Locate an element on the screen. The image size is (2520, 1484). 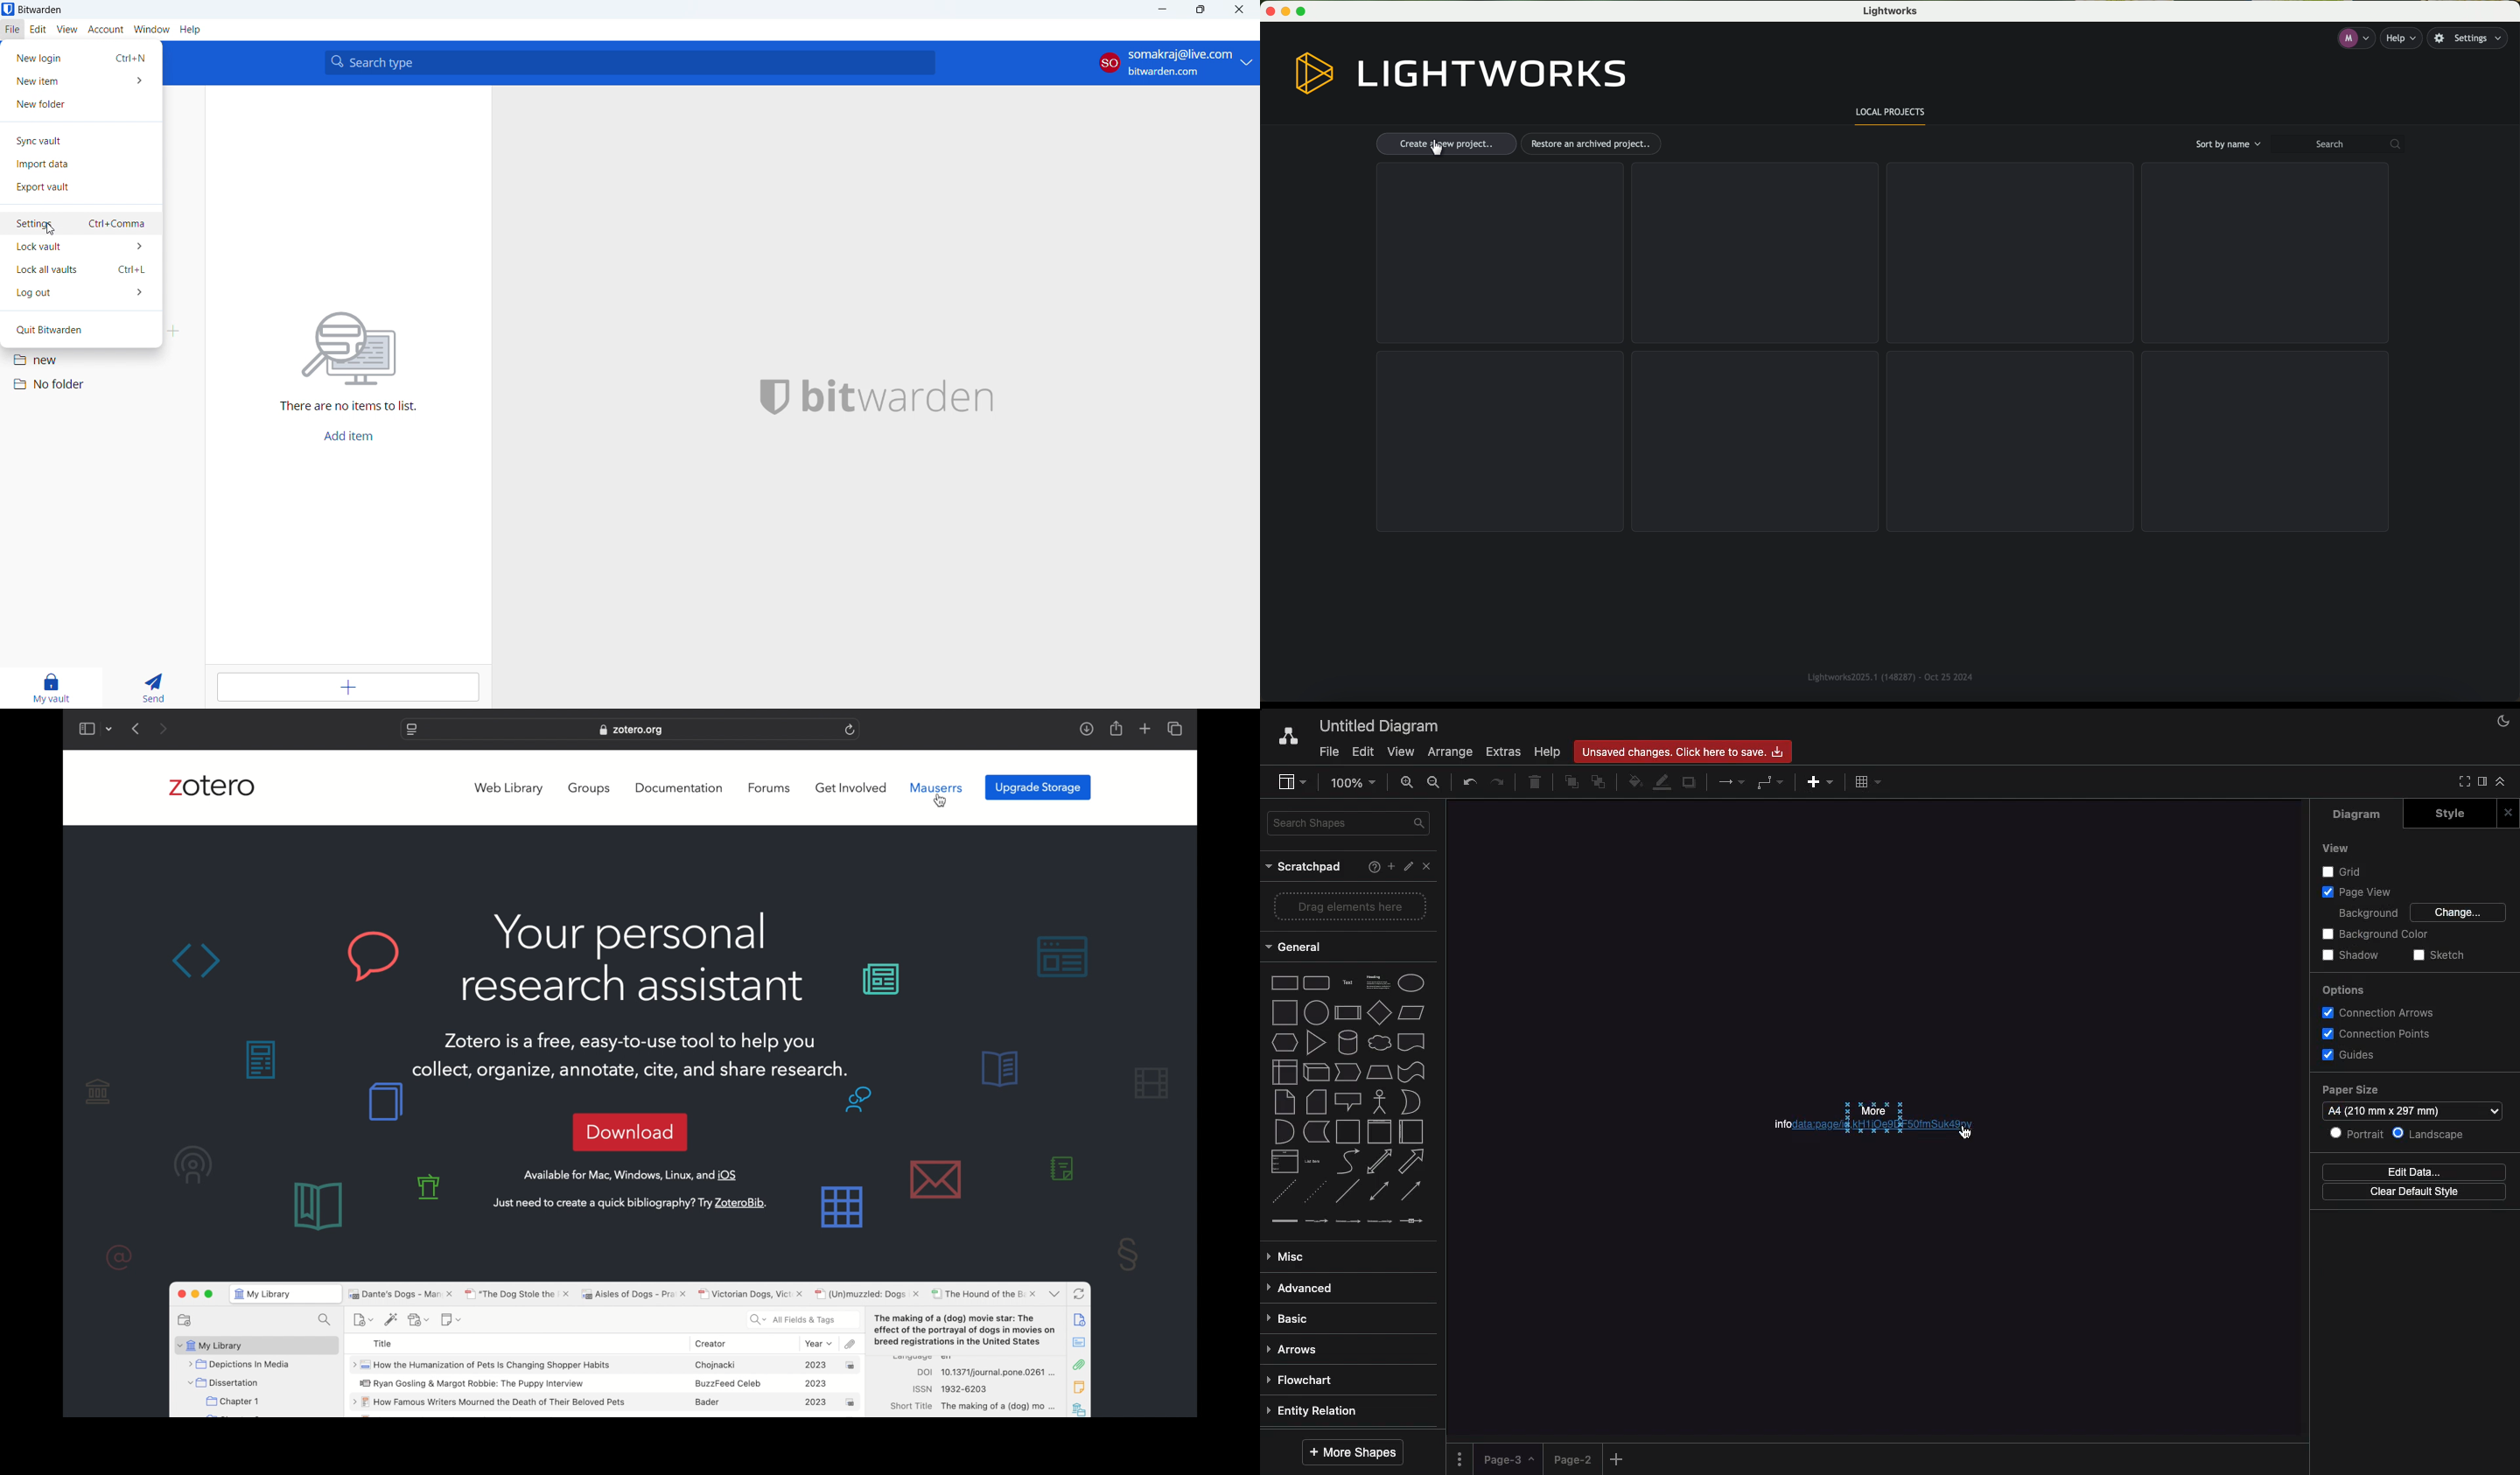
file is located at coordinates (12, 30).